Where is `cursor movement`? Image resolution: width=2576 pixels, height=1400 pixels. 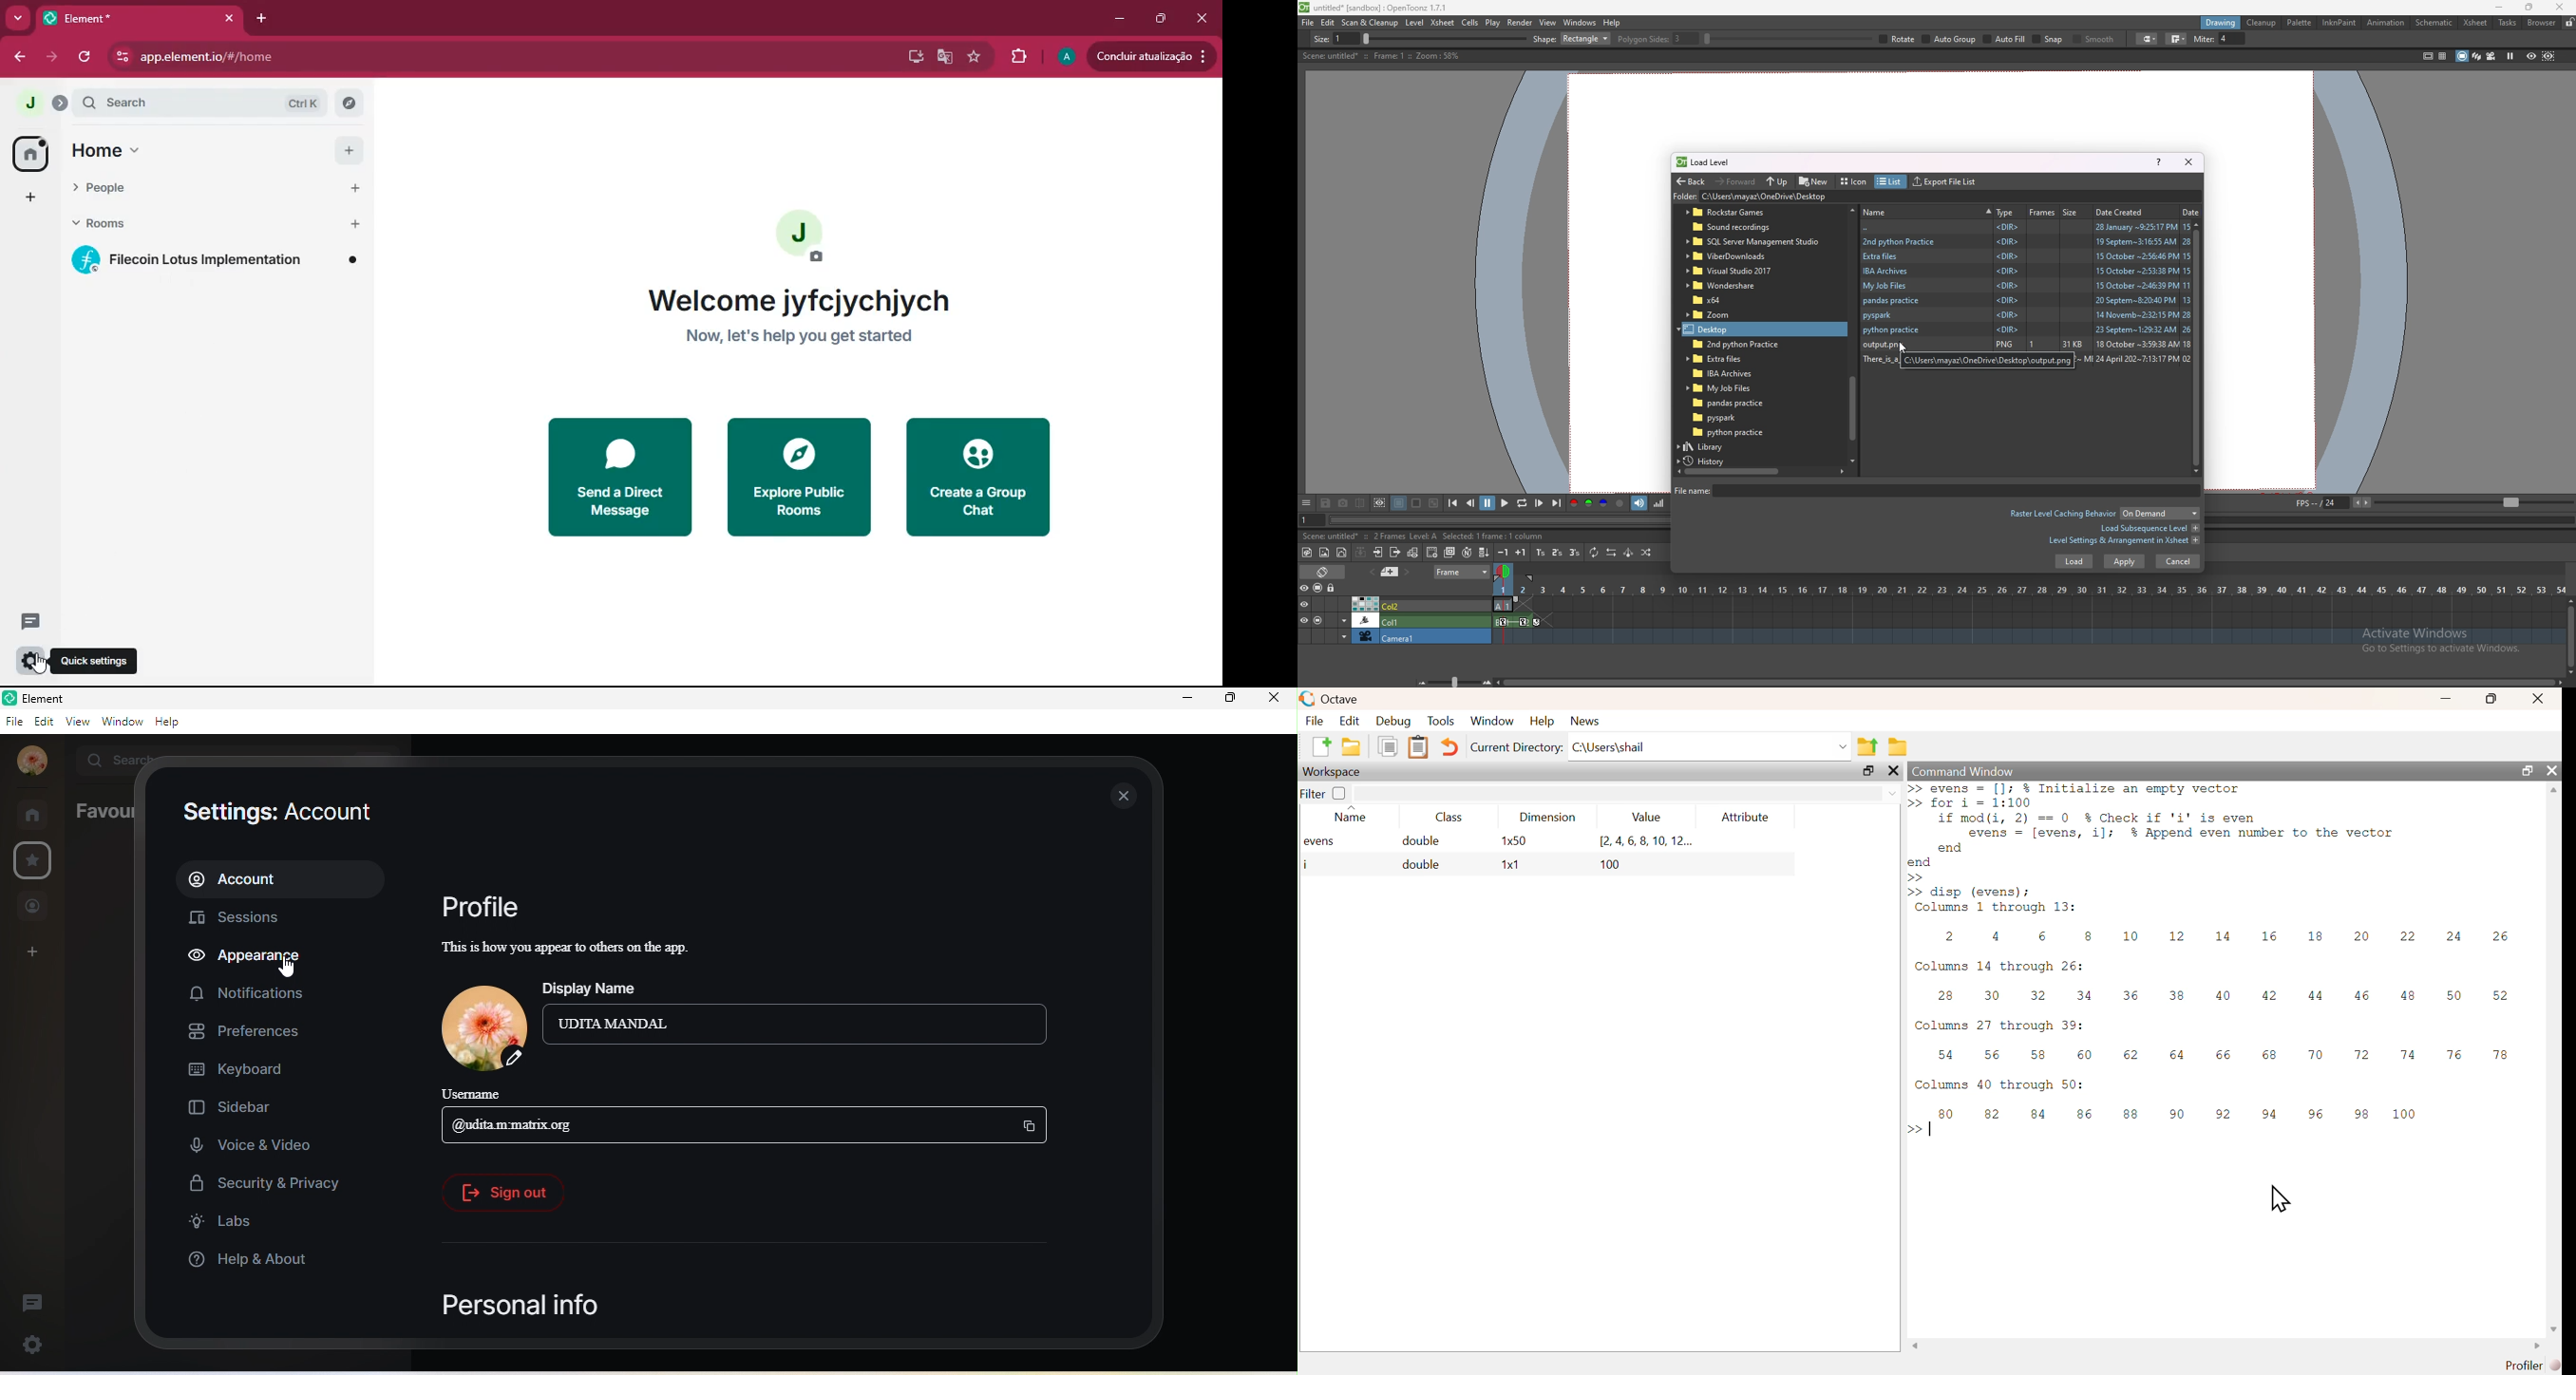 cursor movement is located at coordinates (284, 967).